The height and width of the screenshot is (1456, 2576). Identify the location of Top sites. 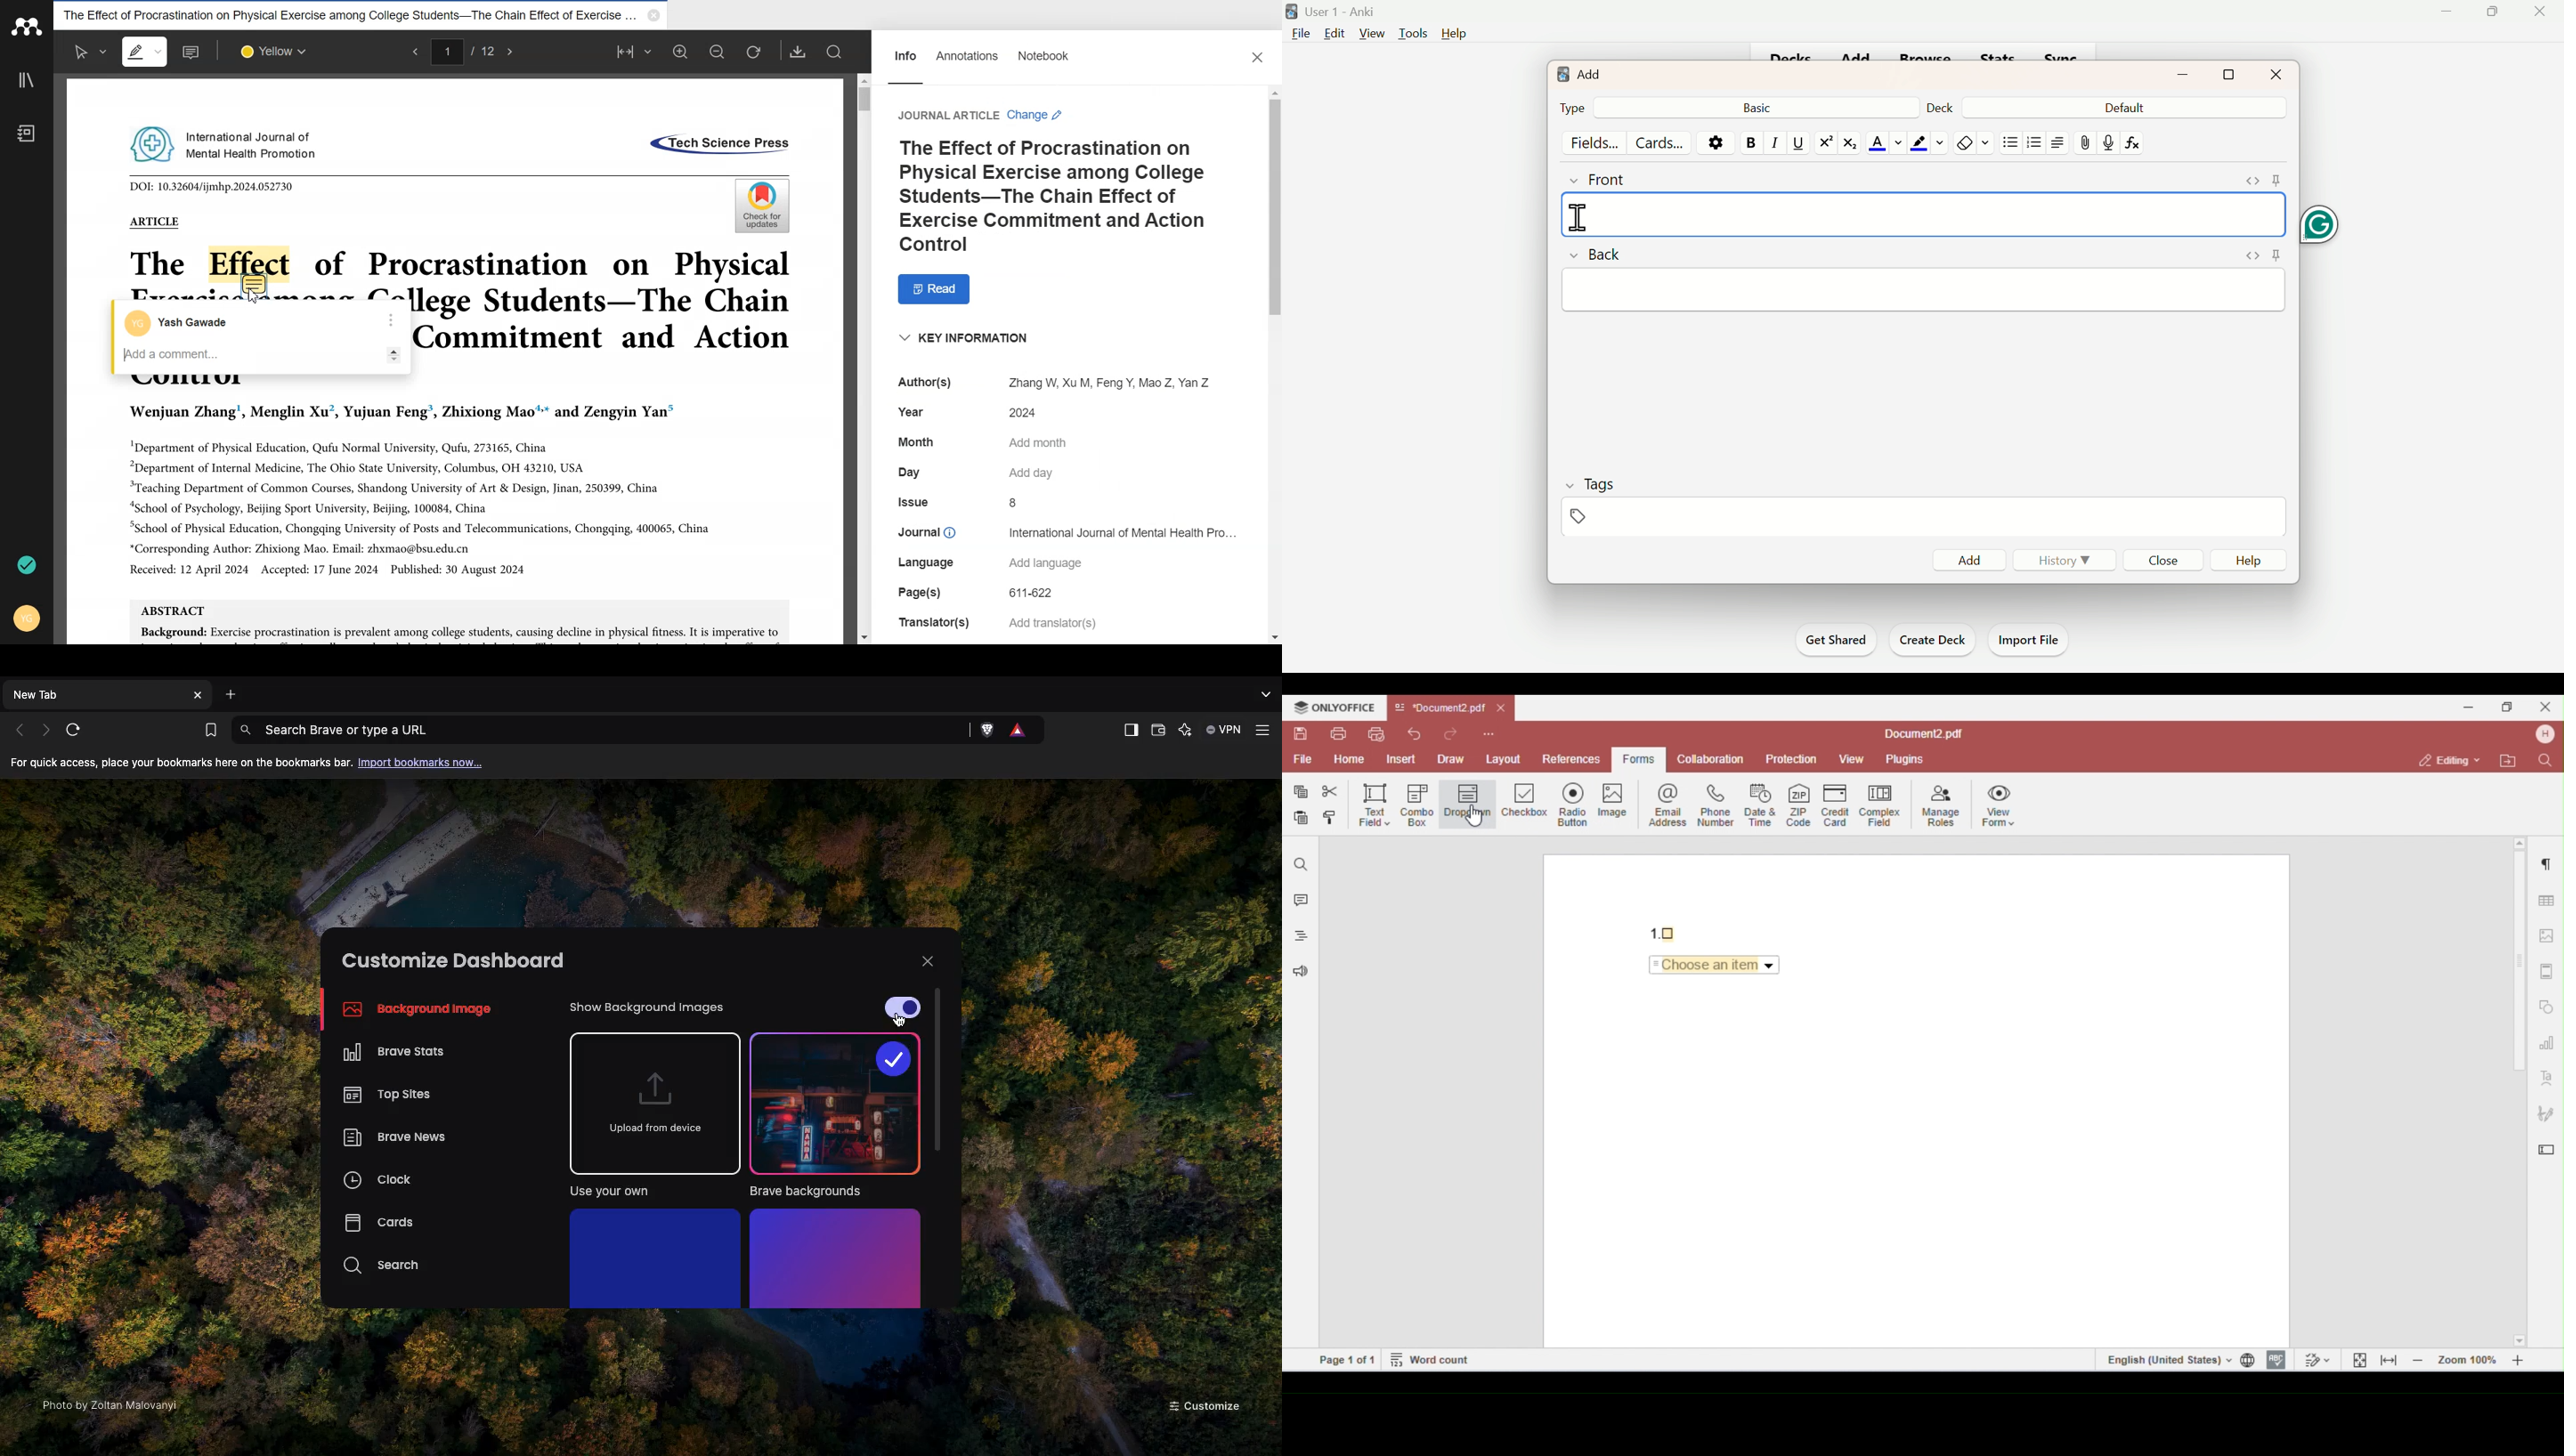
(385, 1092).